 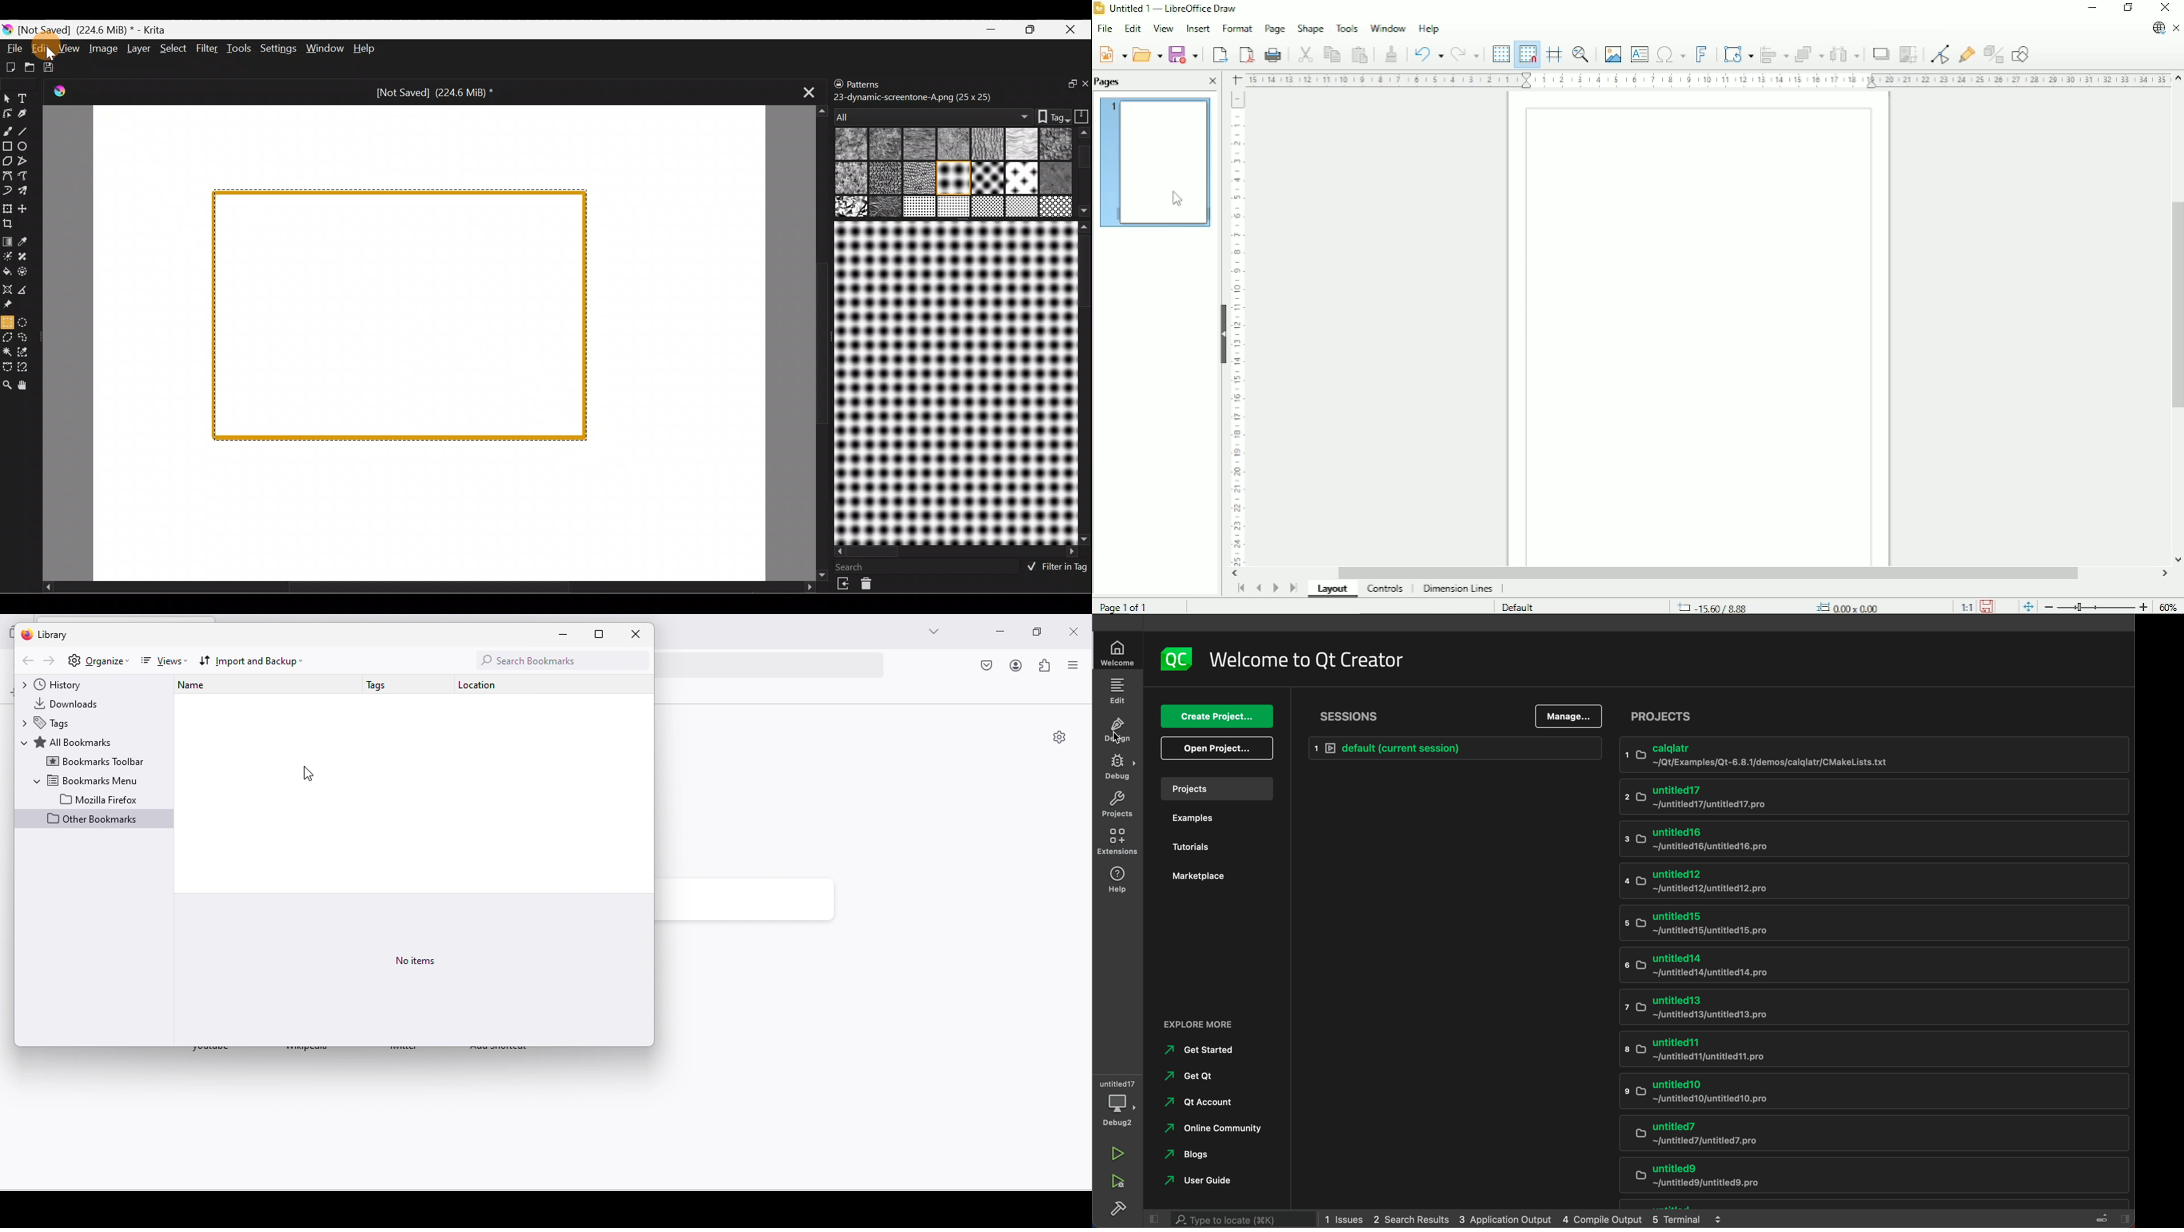 What do you see at coordinates (1223, 330) in the screenshot?
I see `Hide` at bounding box center [1223, 330].